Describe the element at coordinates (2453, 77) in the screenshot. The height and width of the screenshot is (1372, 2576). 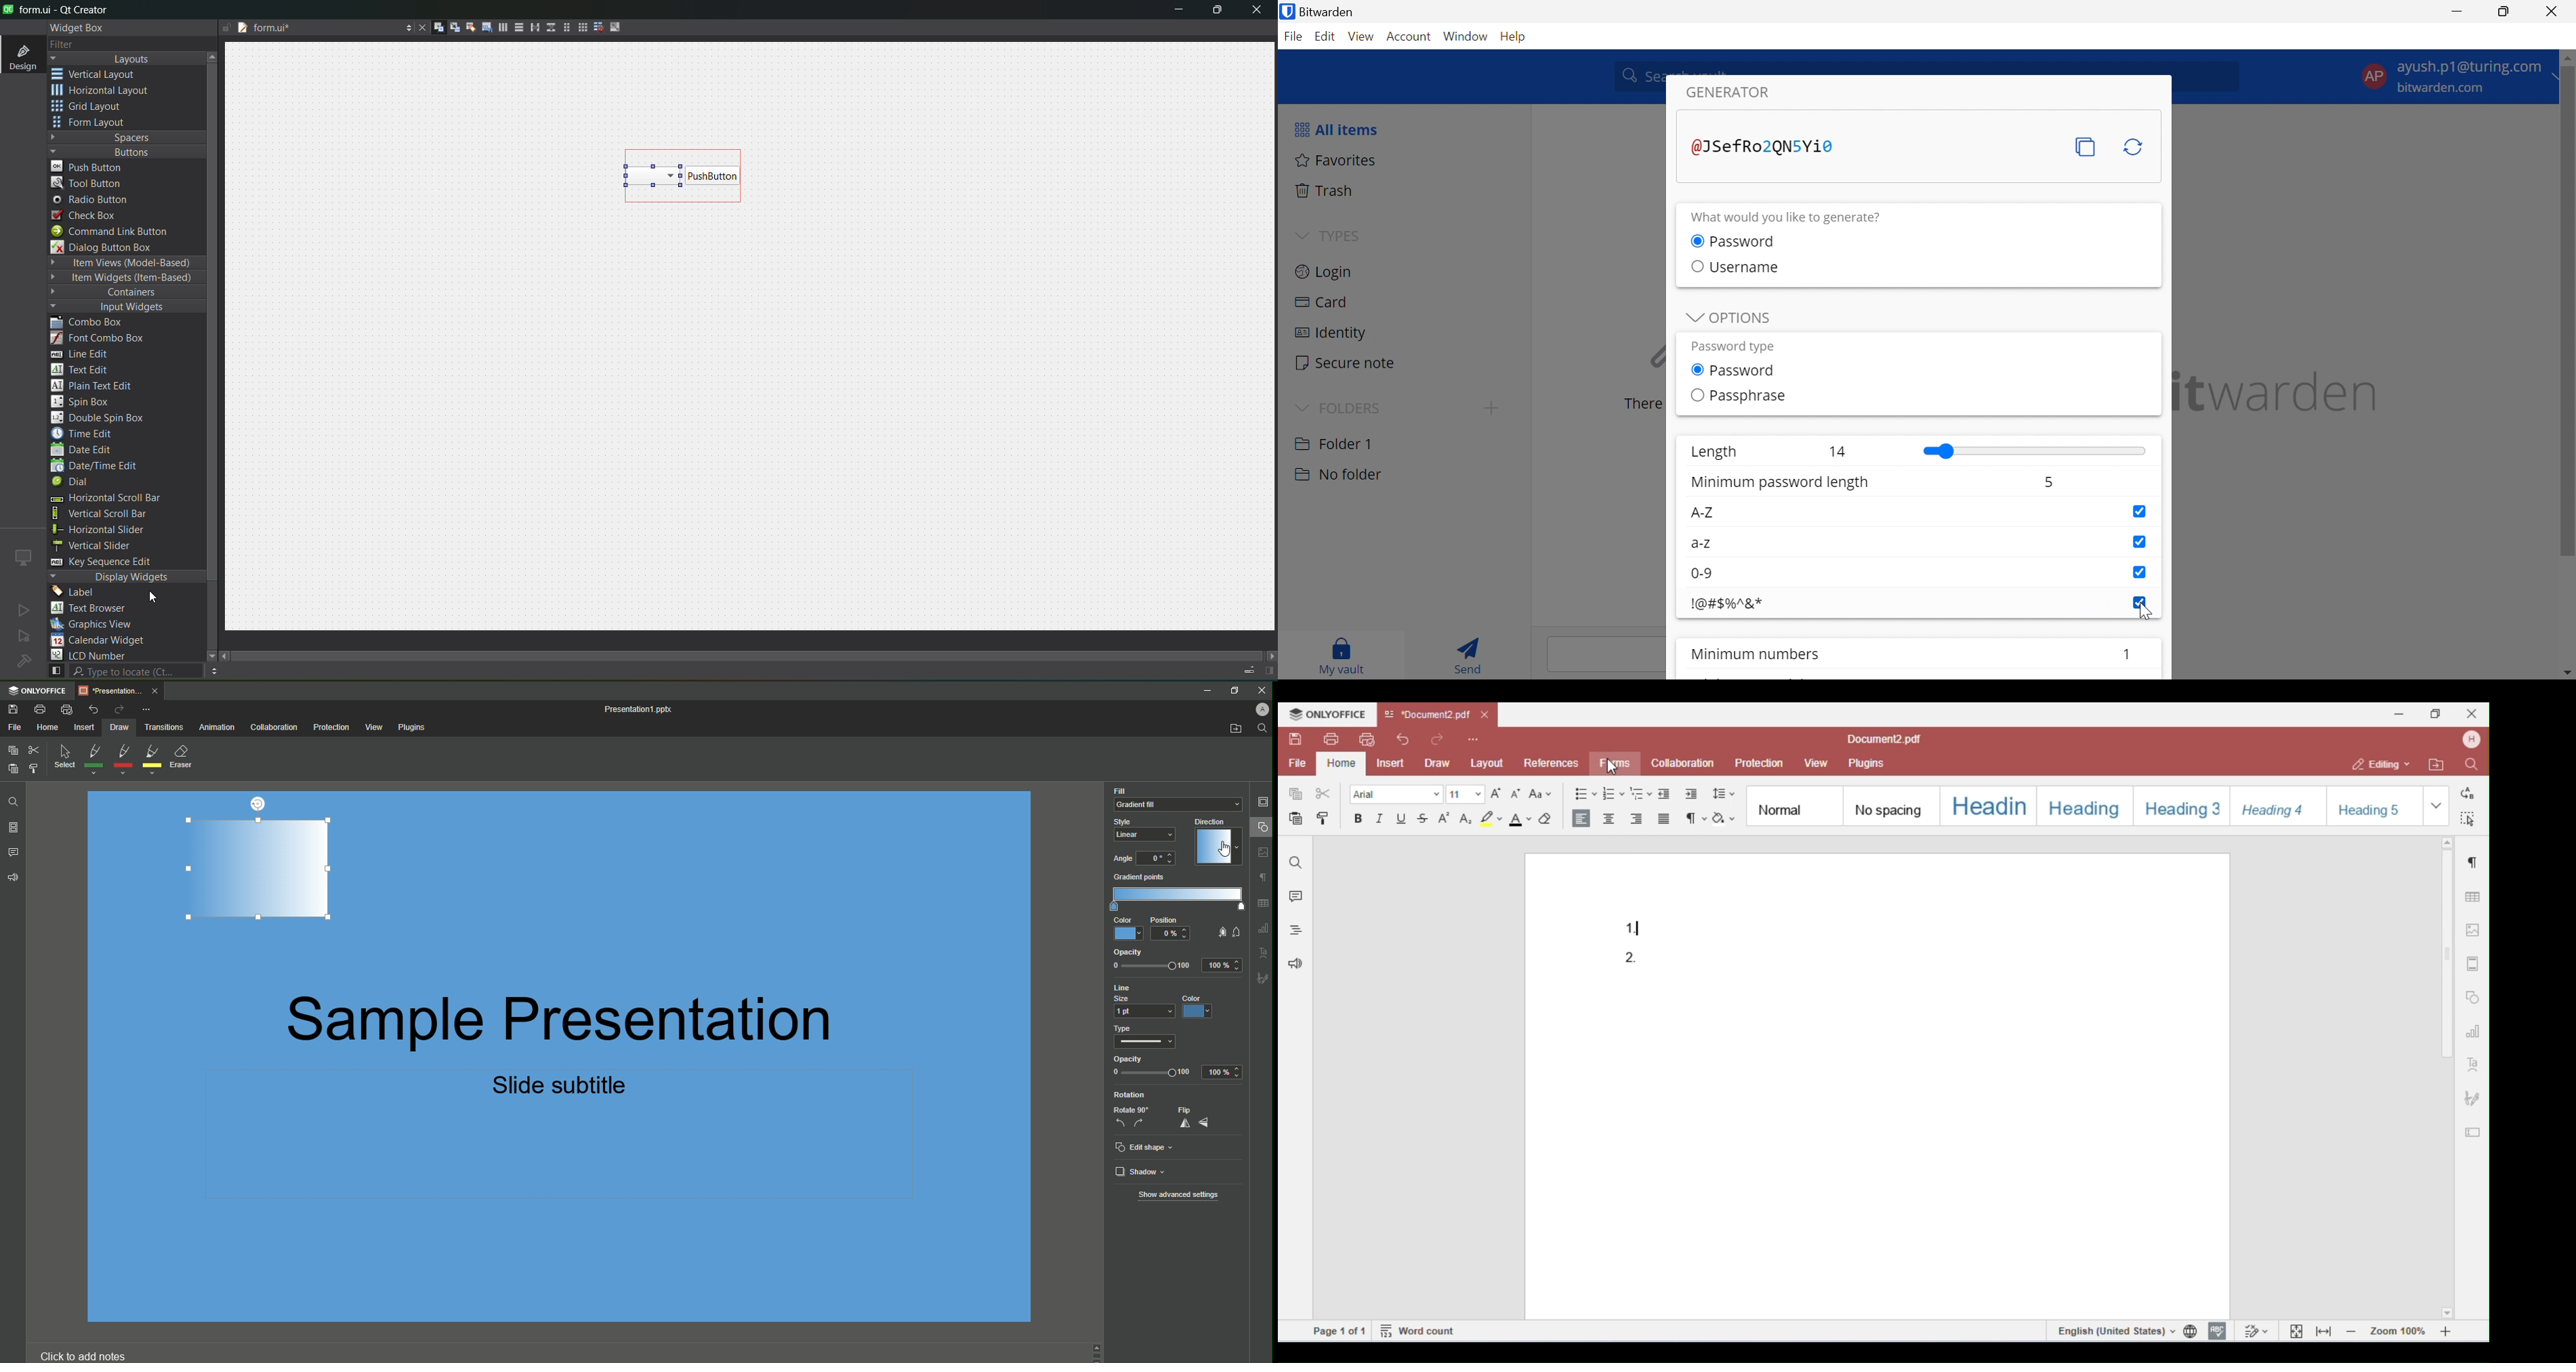
I see `Account options ` at that location.